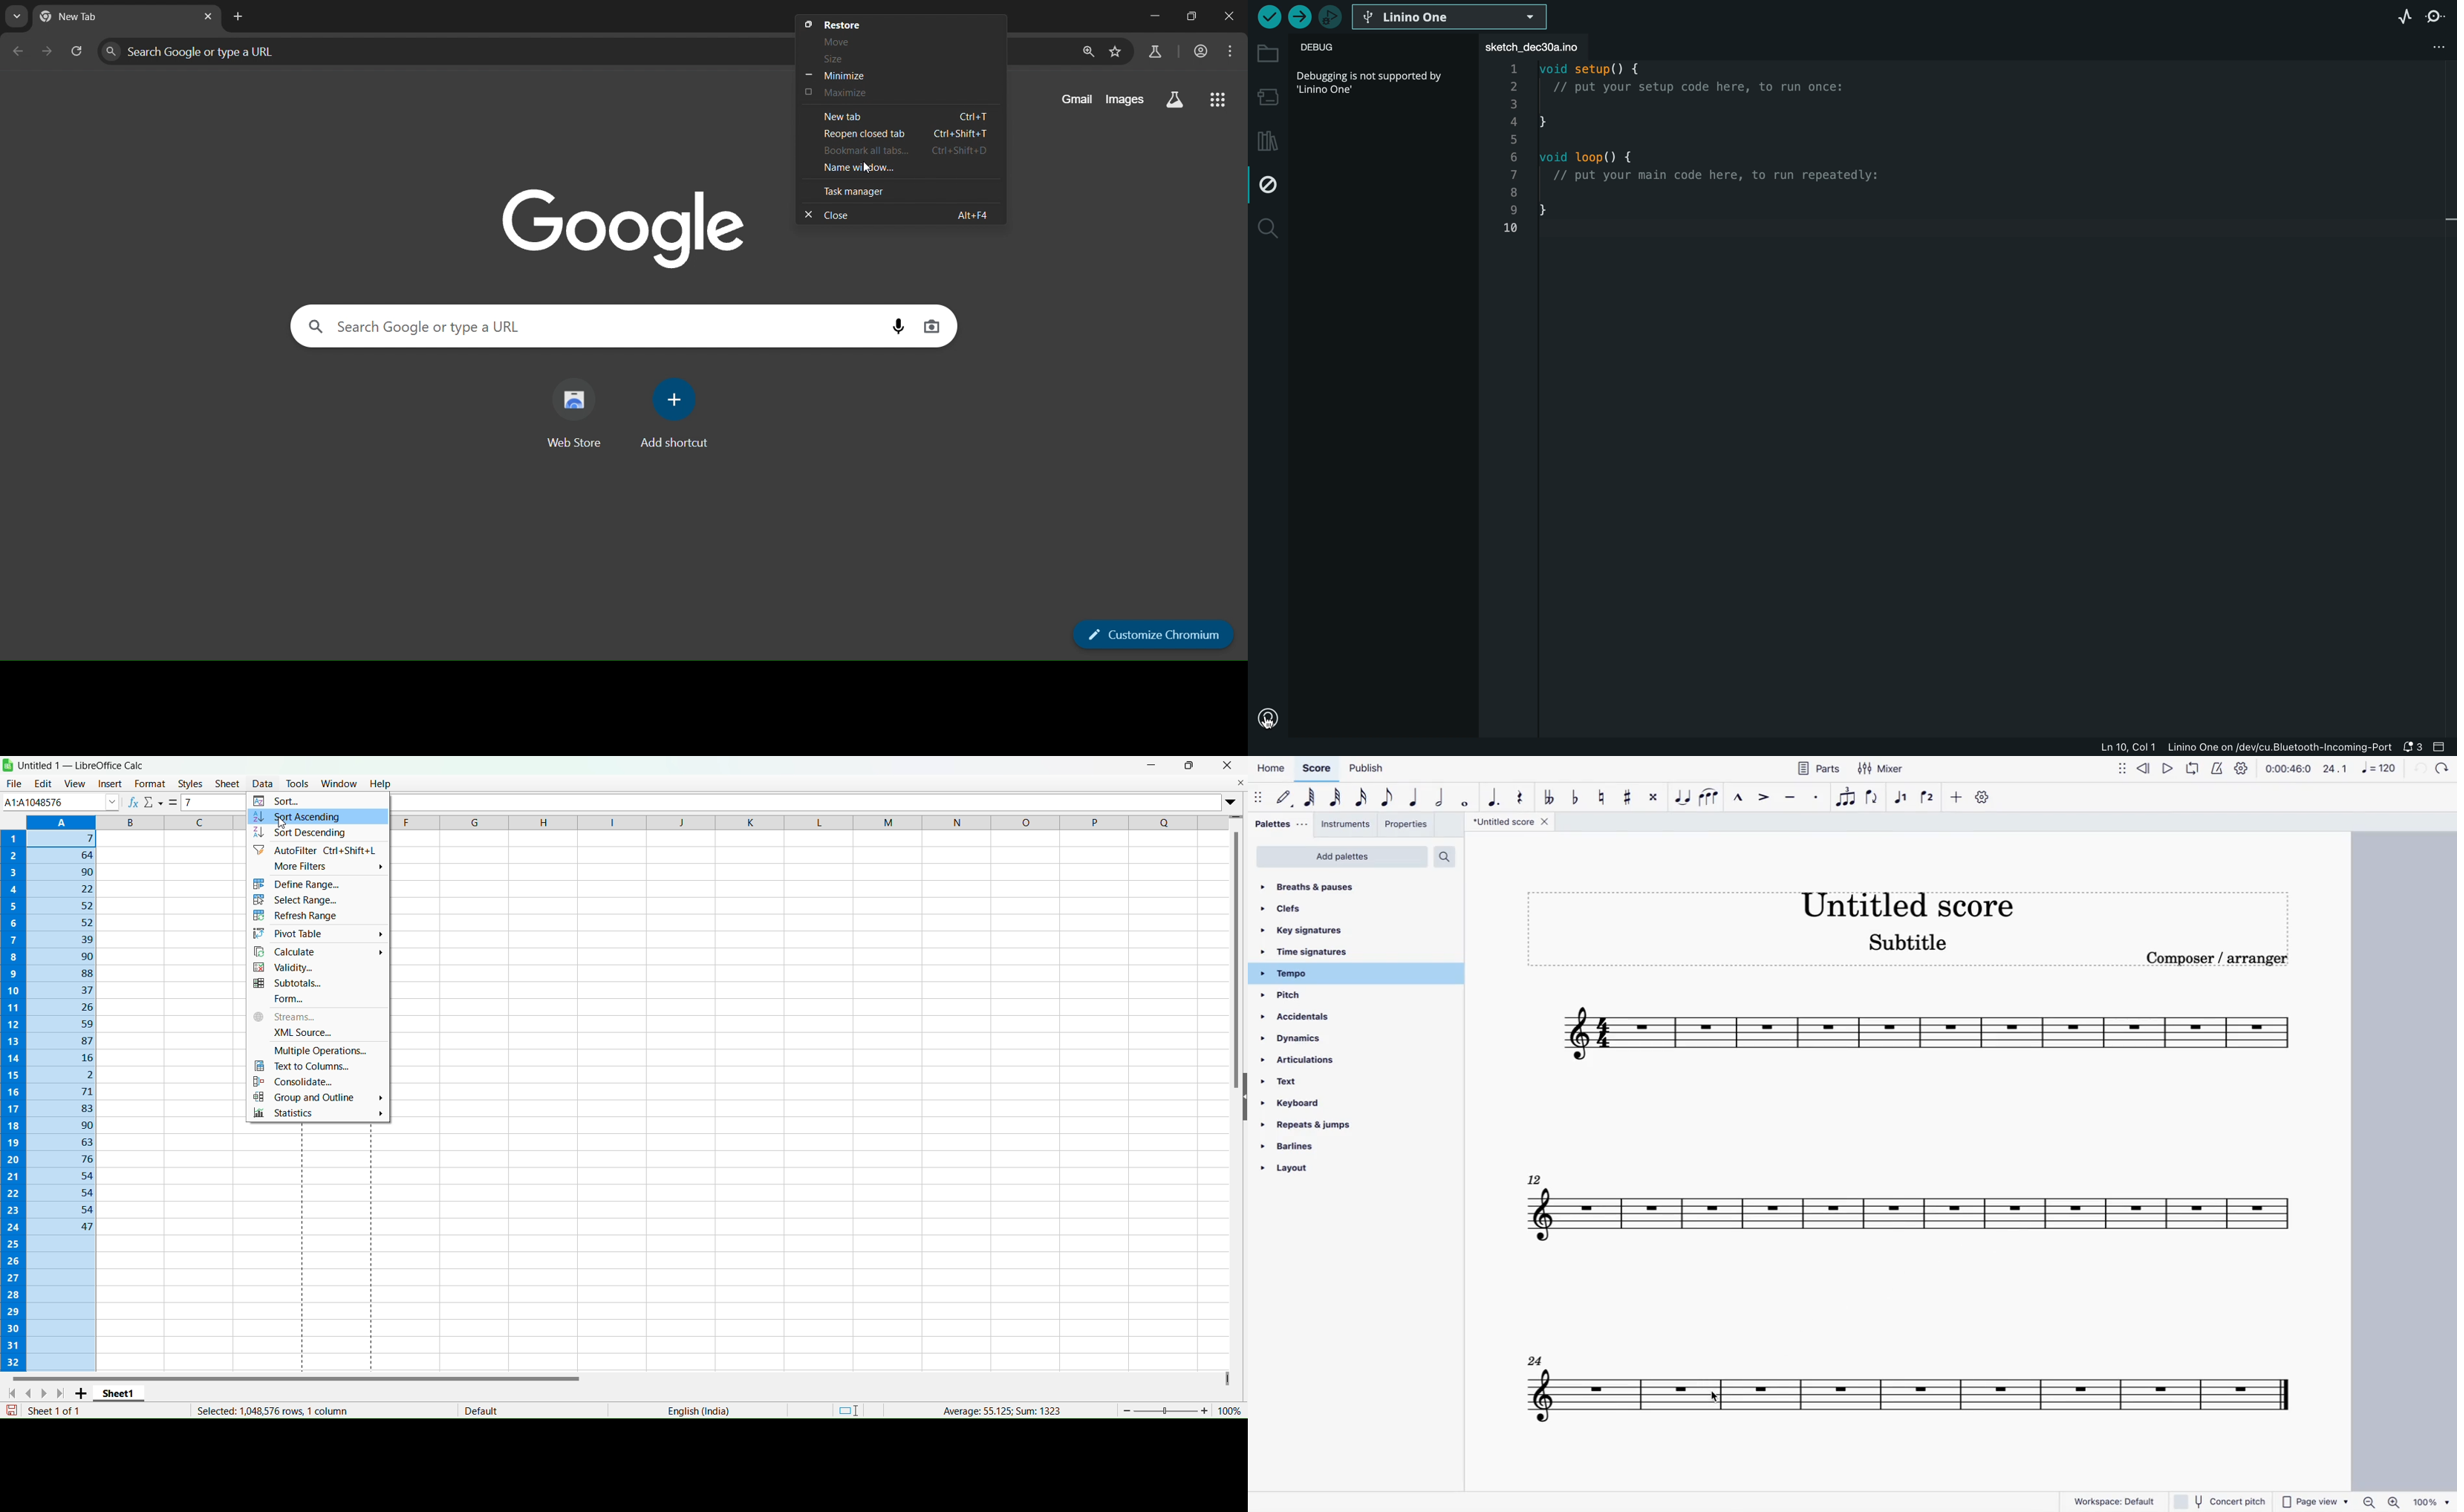 The width and height of the screenshot is (2464, 1512). Describe the element at coordinates (1314, 1147) in the screenshot. I see `barlines` at that location.